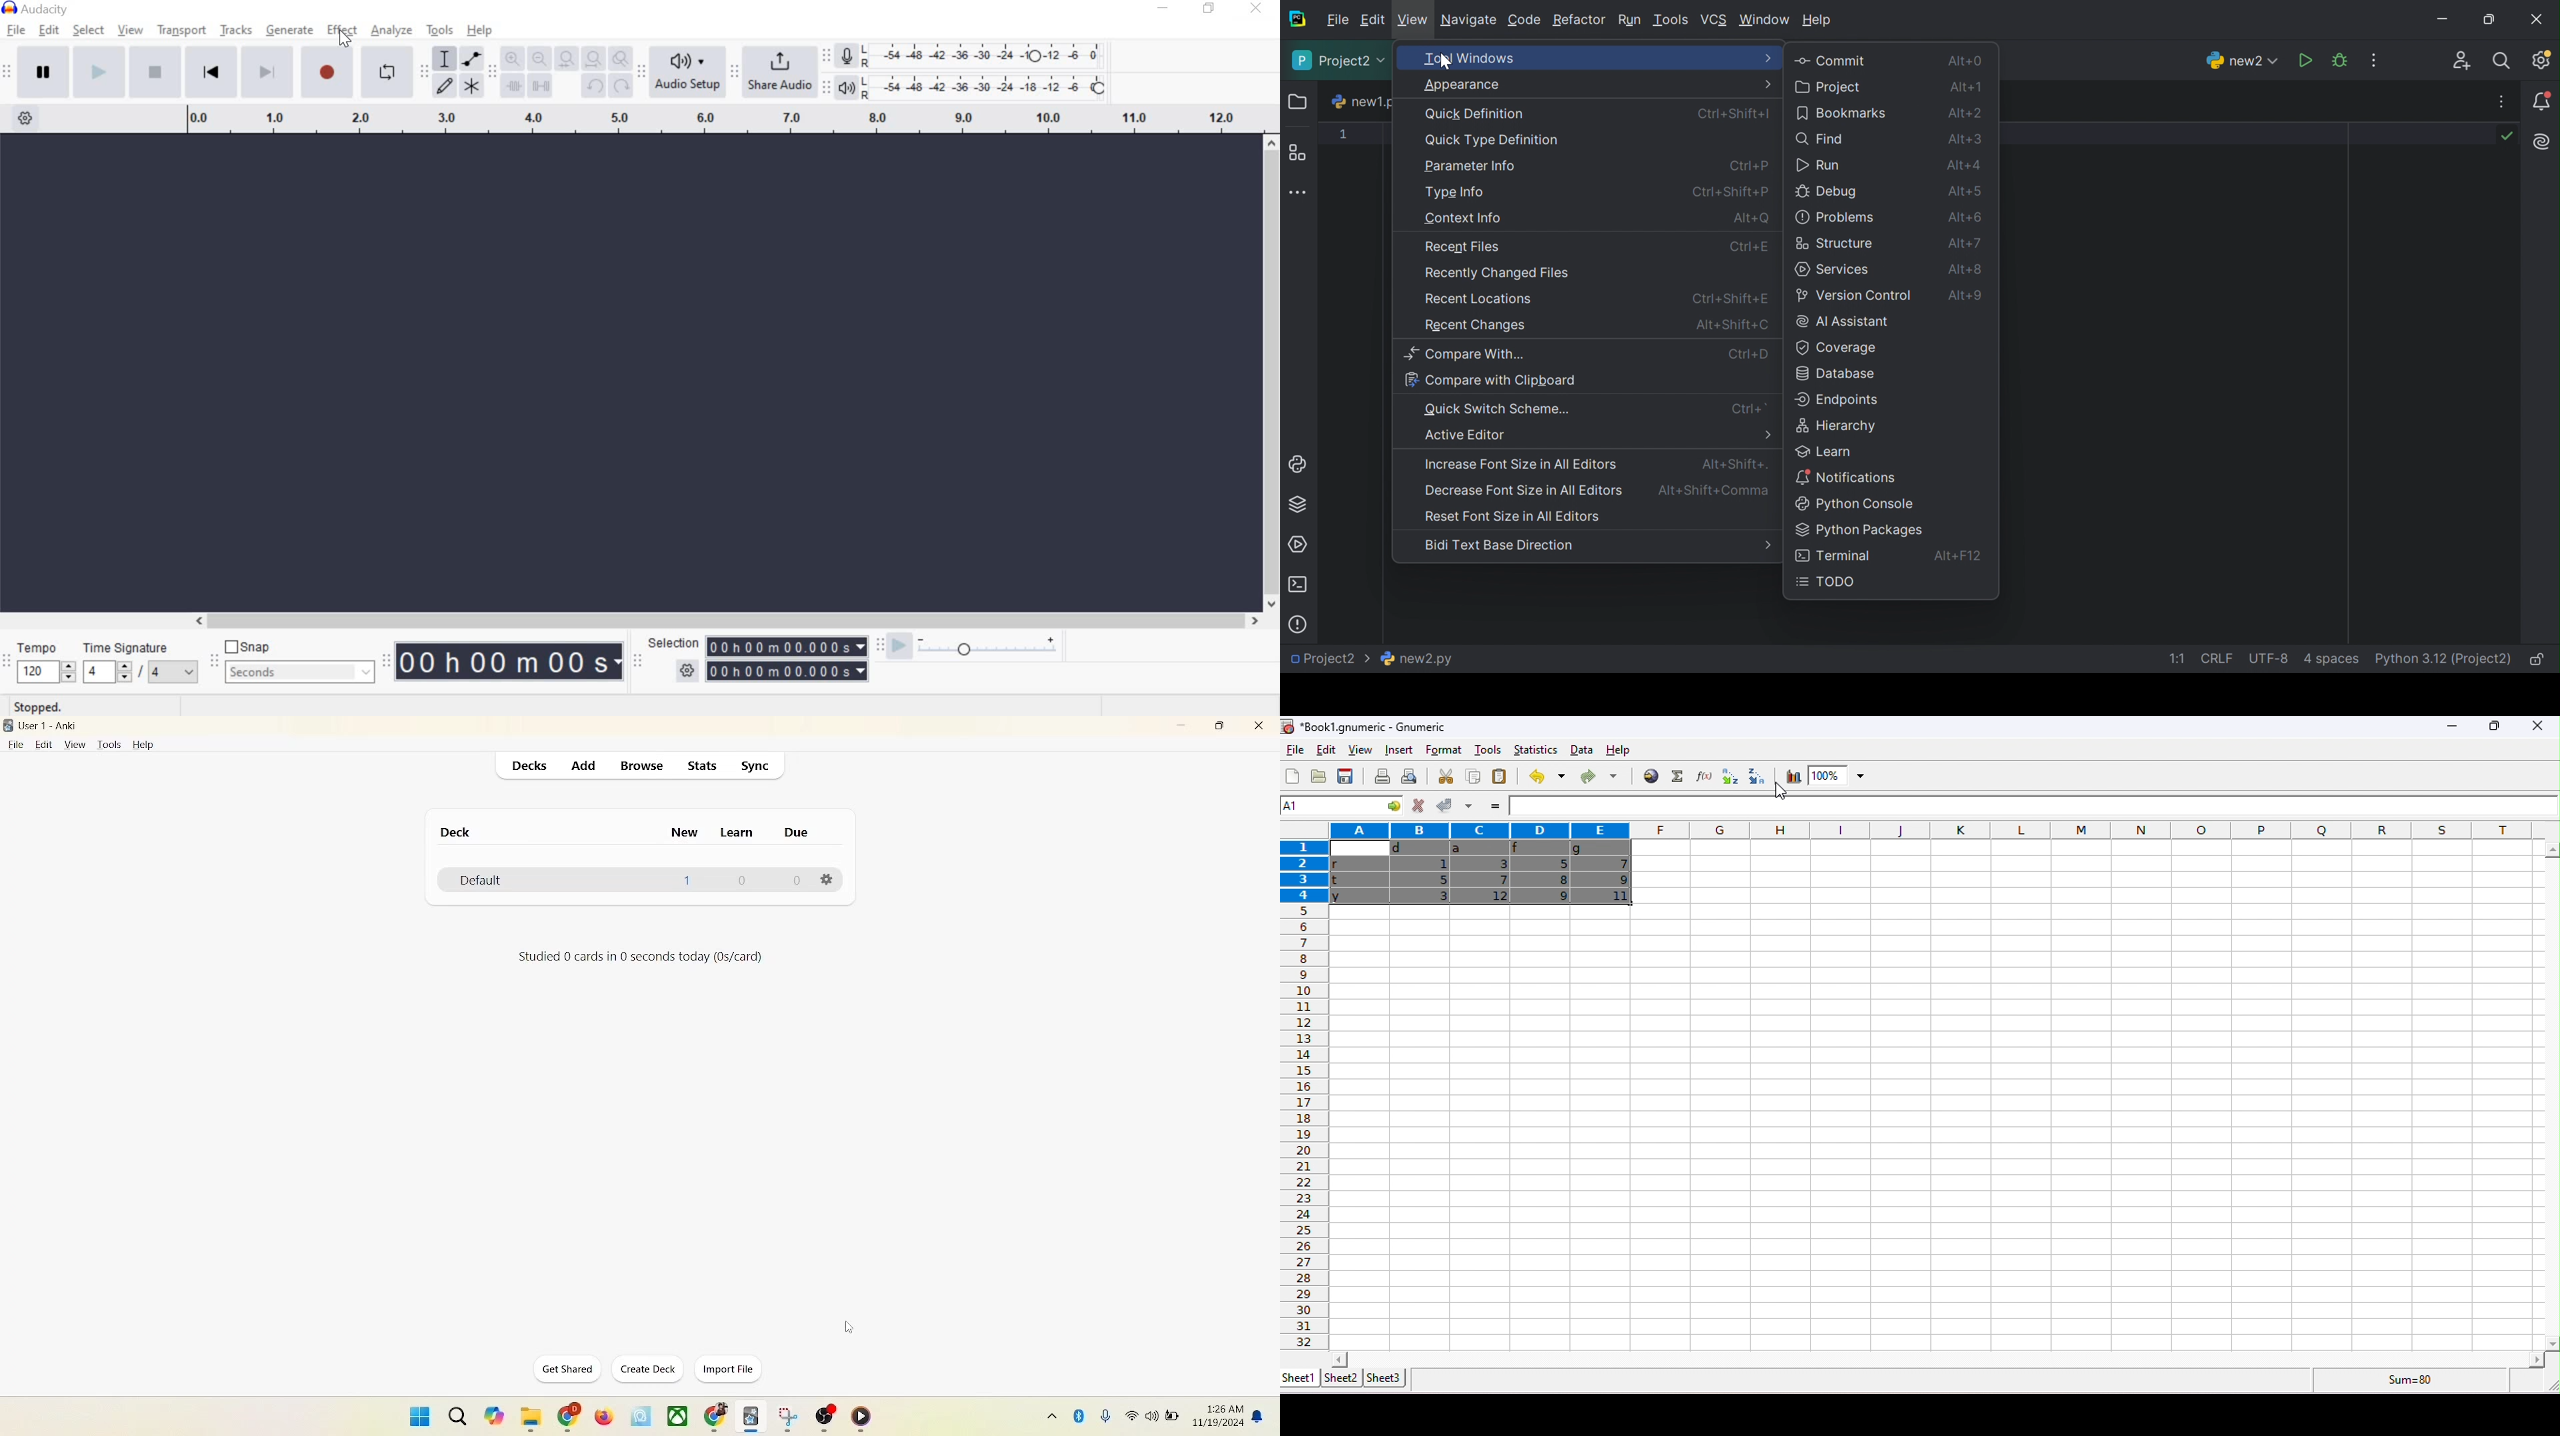 Image resolution: width=2576 pixels, height=1456 pixels. What do you see at coordinates (2552, 1095) in the screenshot?
I see `vertical slider` at bounding box center [2552, 1095].